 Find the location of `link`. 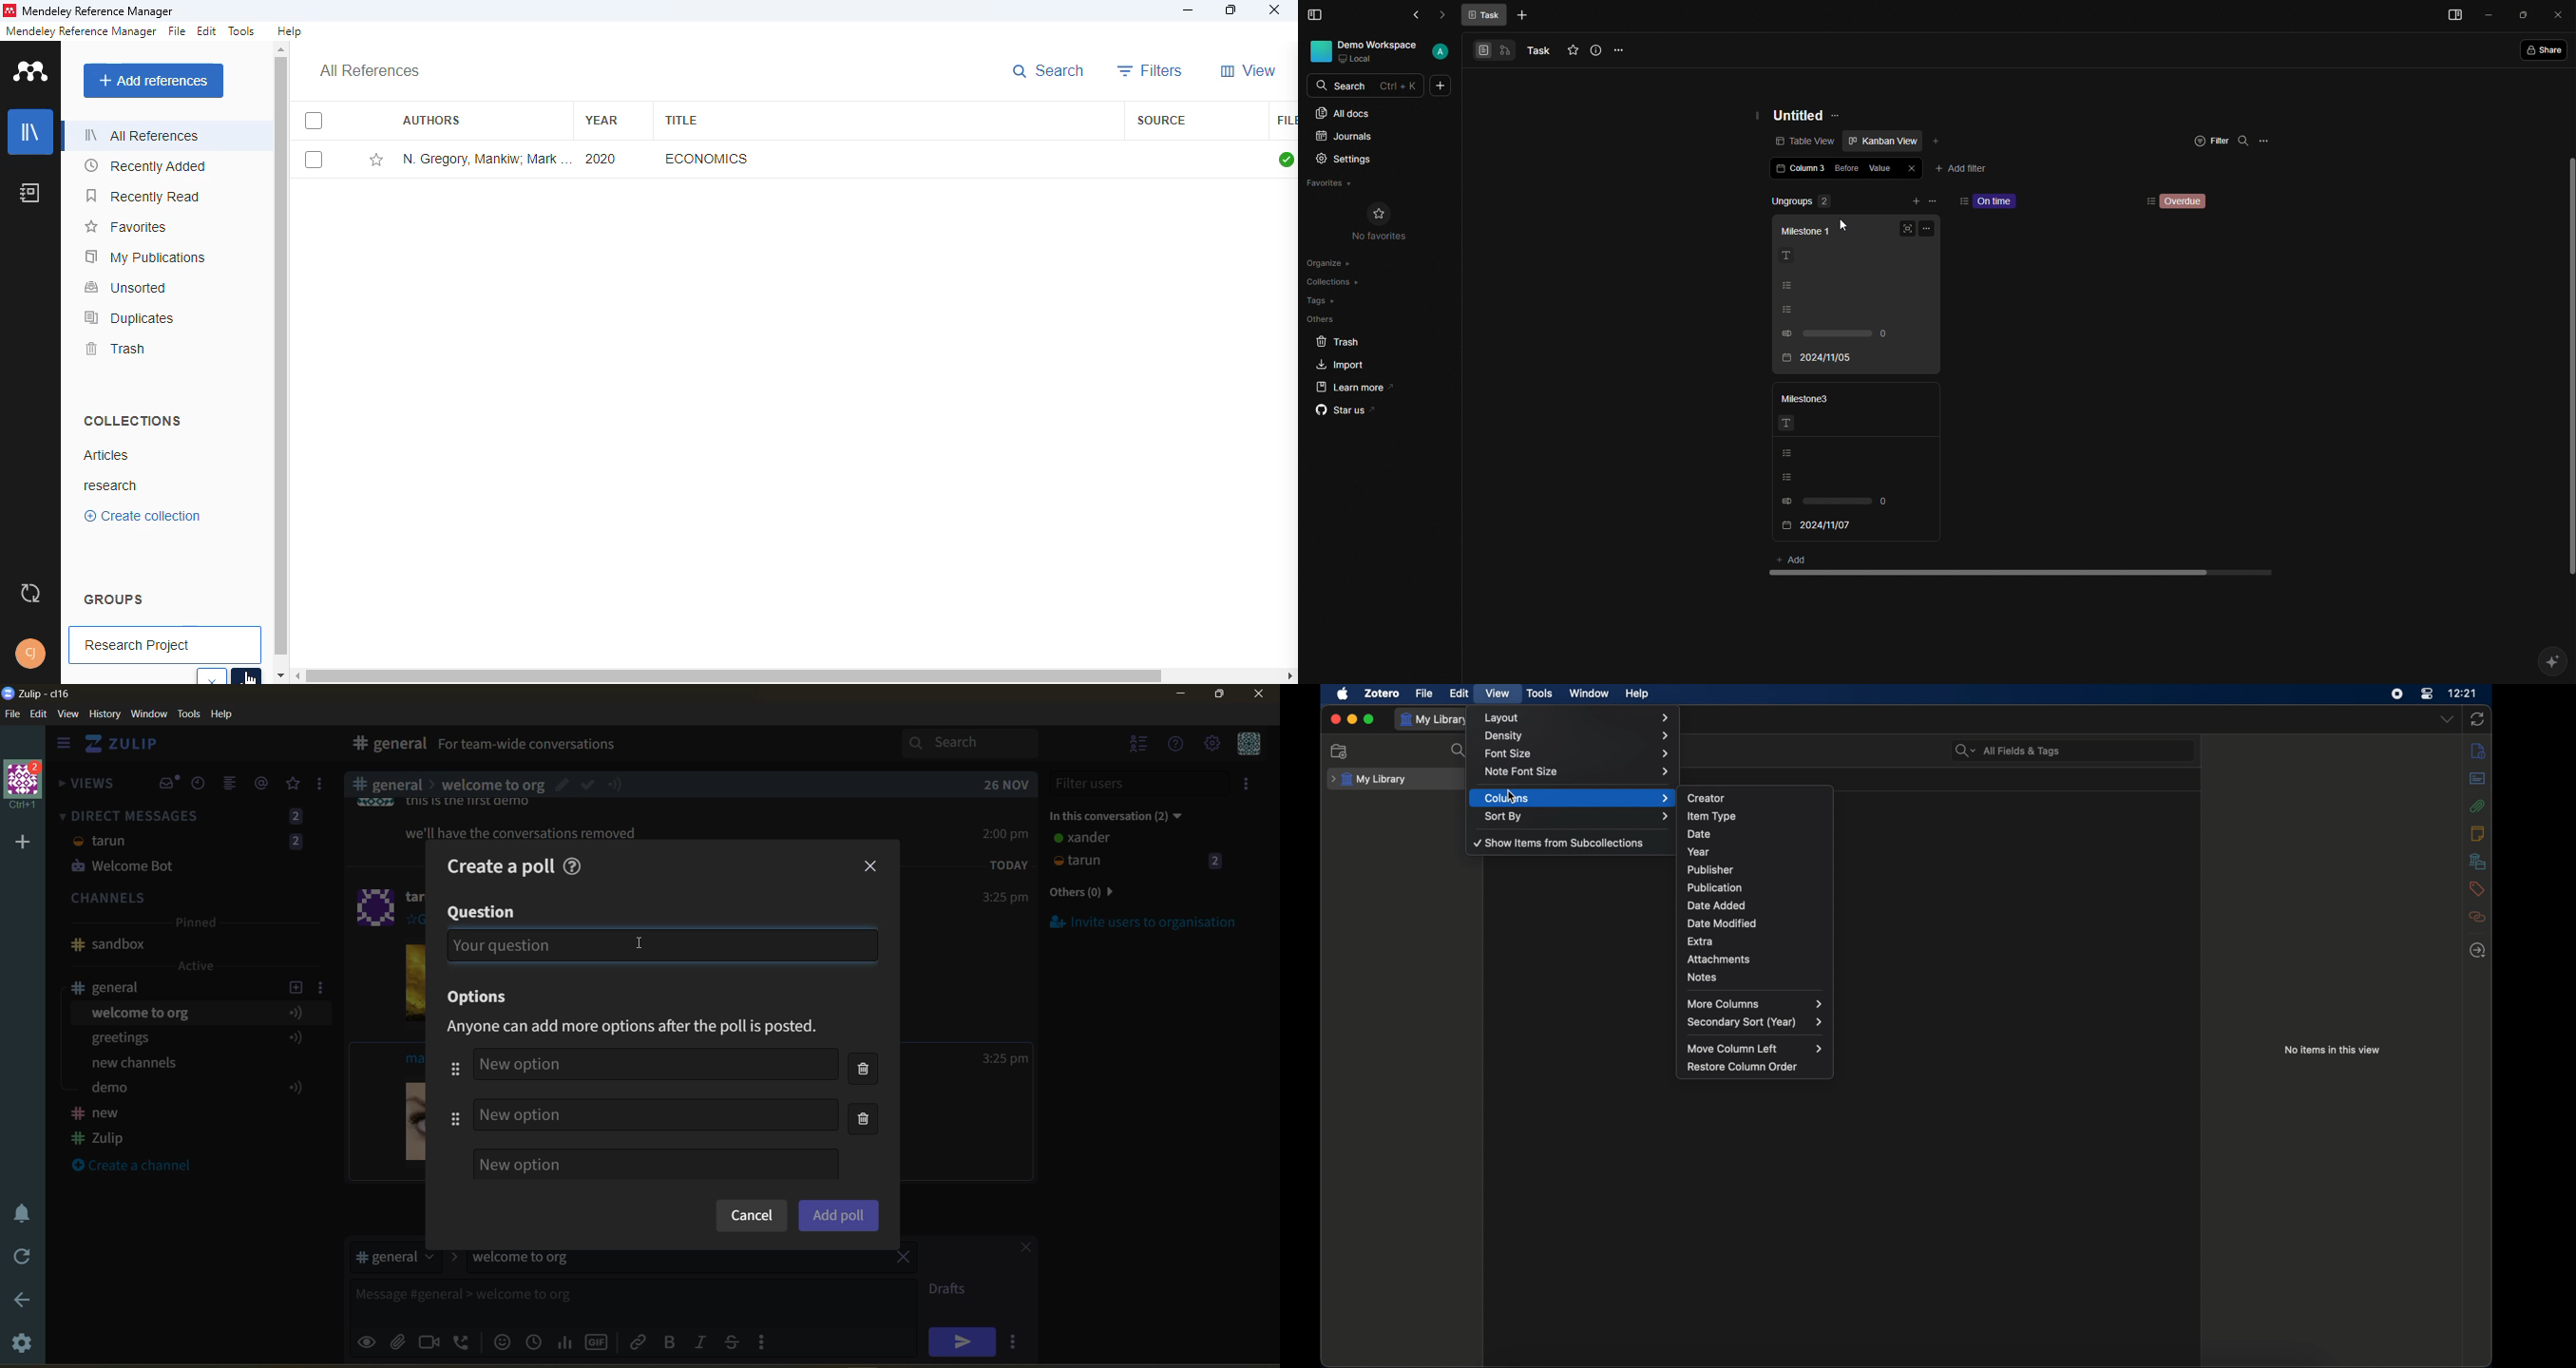

link is located at coordinates (639, 1341).